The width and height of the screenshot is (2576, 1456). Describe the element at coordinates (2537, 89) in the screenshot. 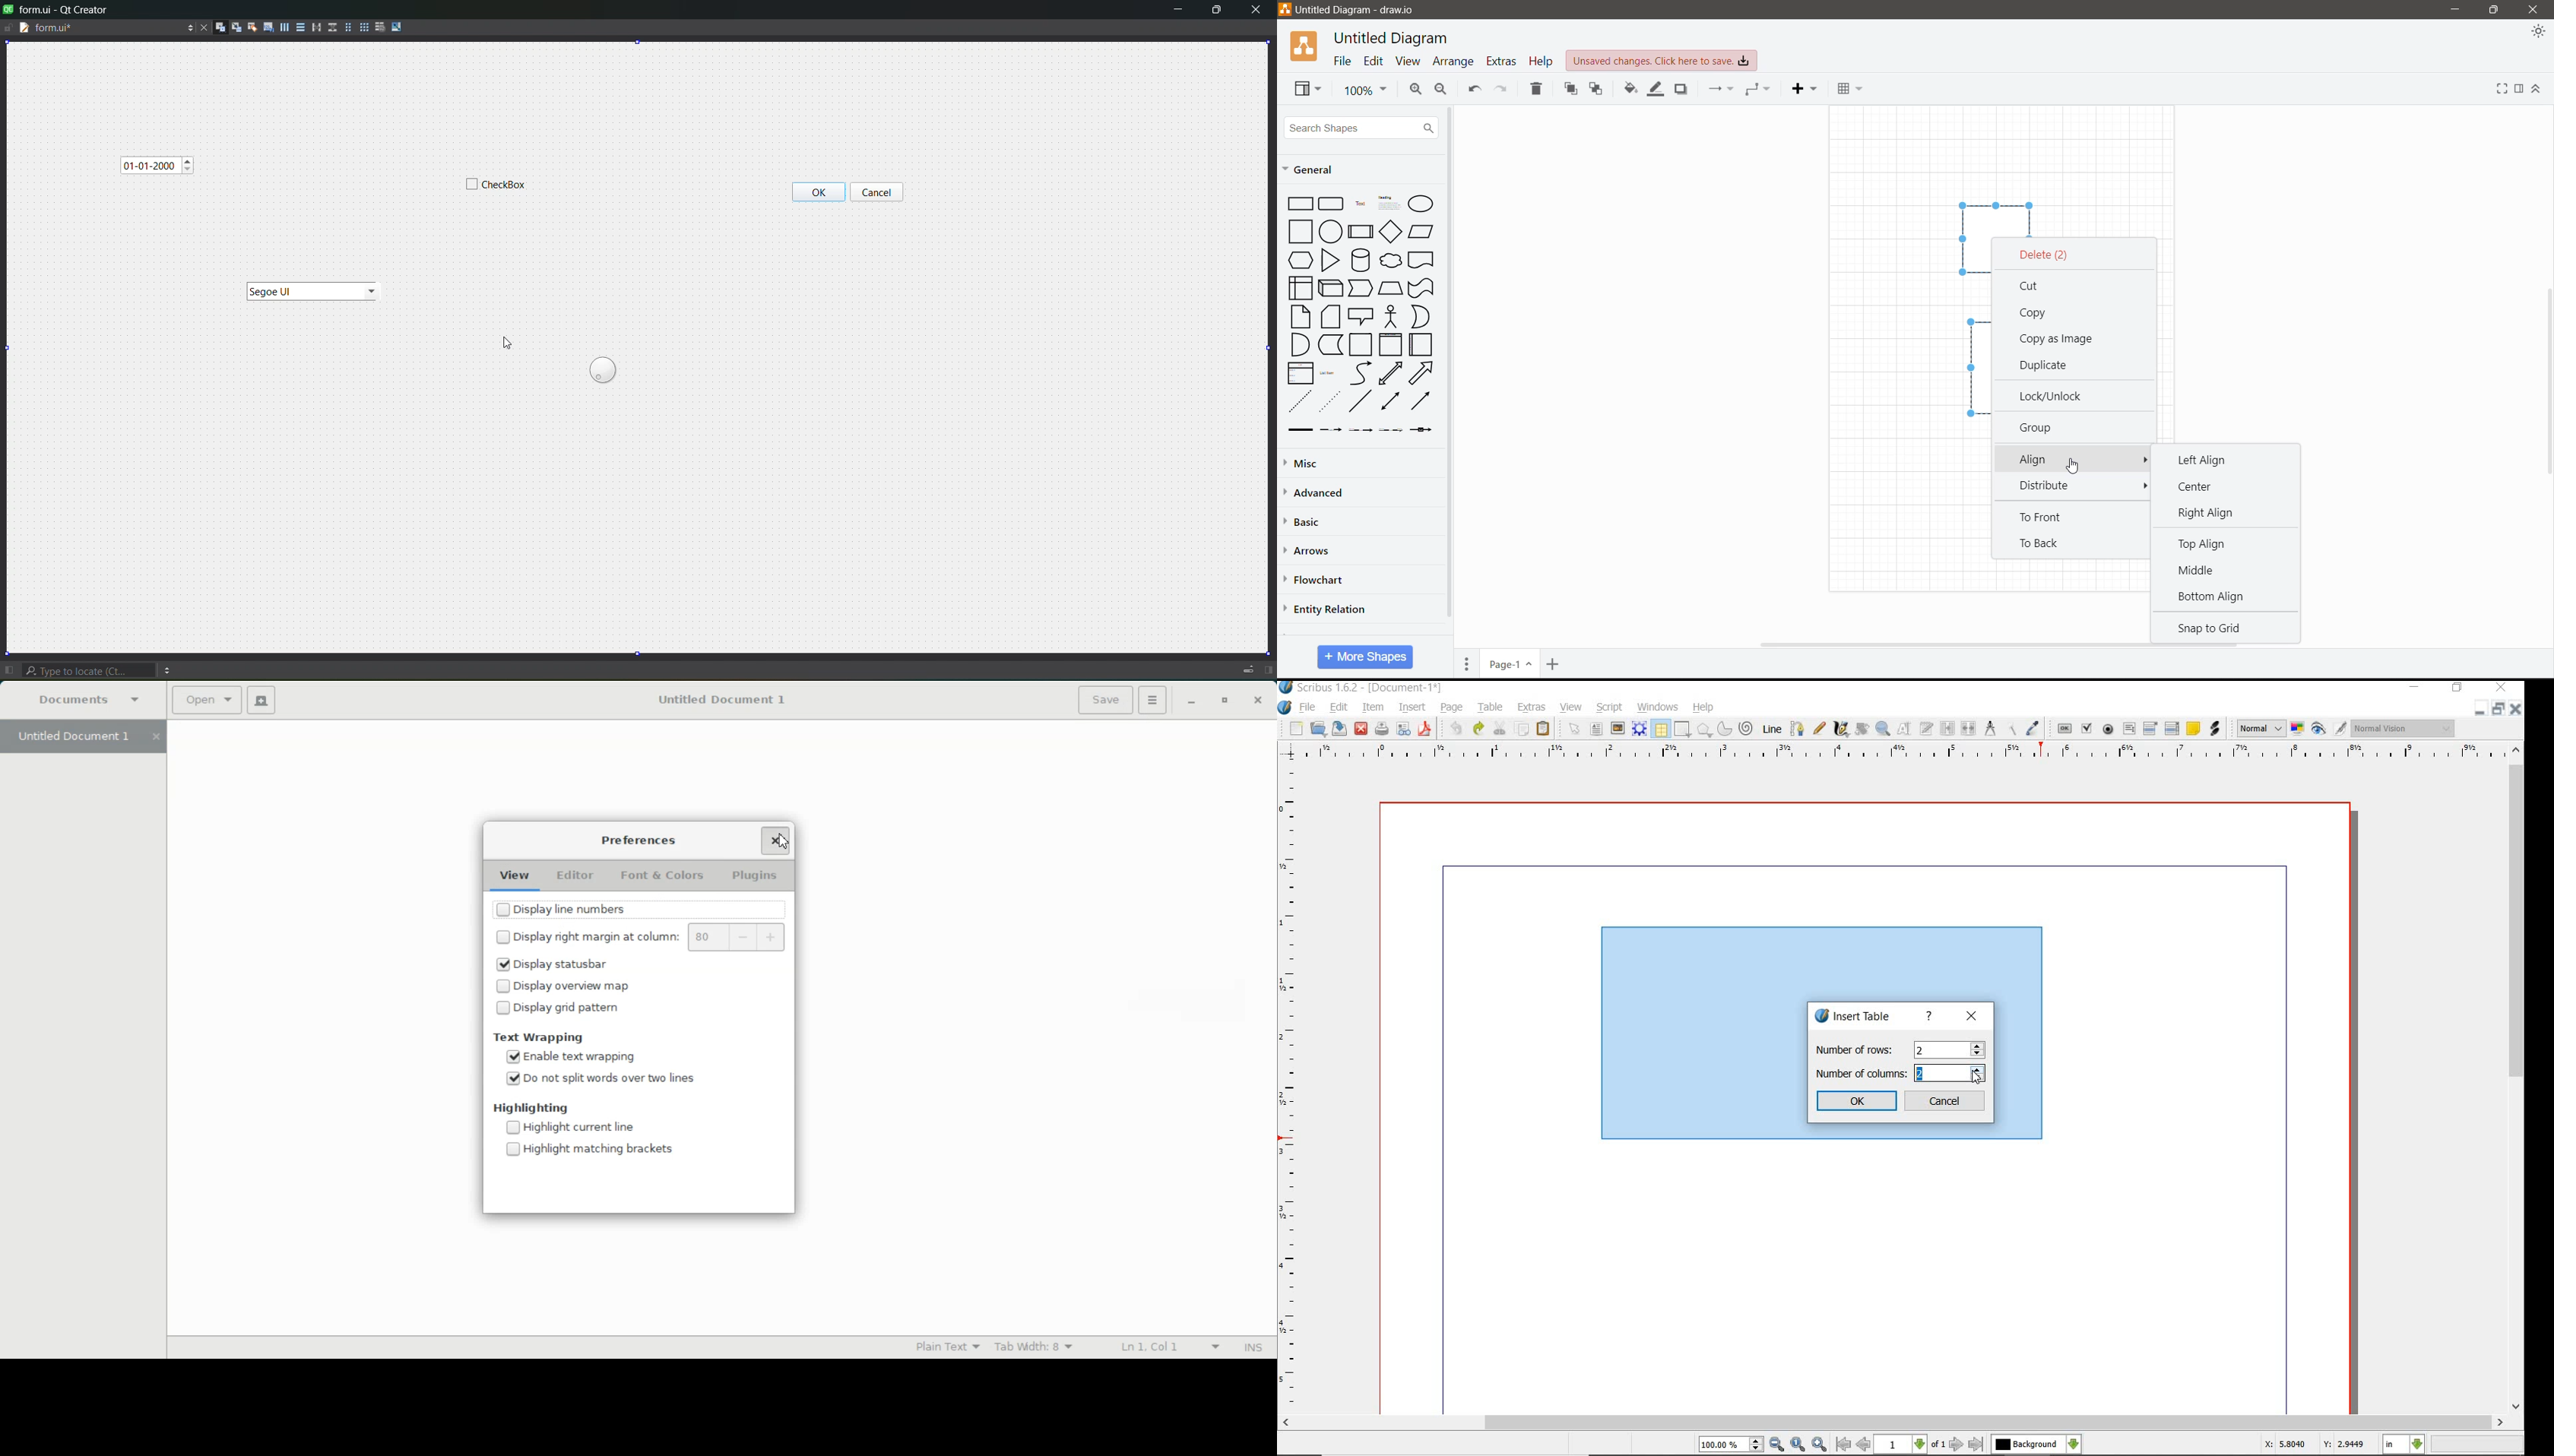

I see `Expand/Collapse` at that location.